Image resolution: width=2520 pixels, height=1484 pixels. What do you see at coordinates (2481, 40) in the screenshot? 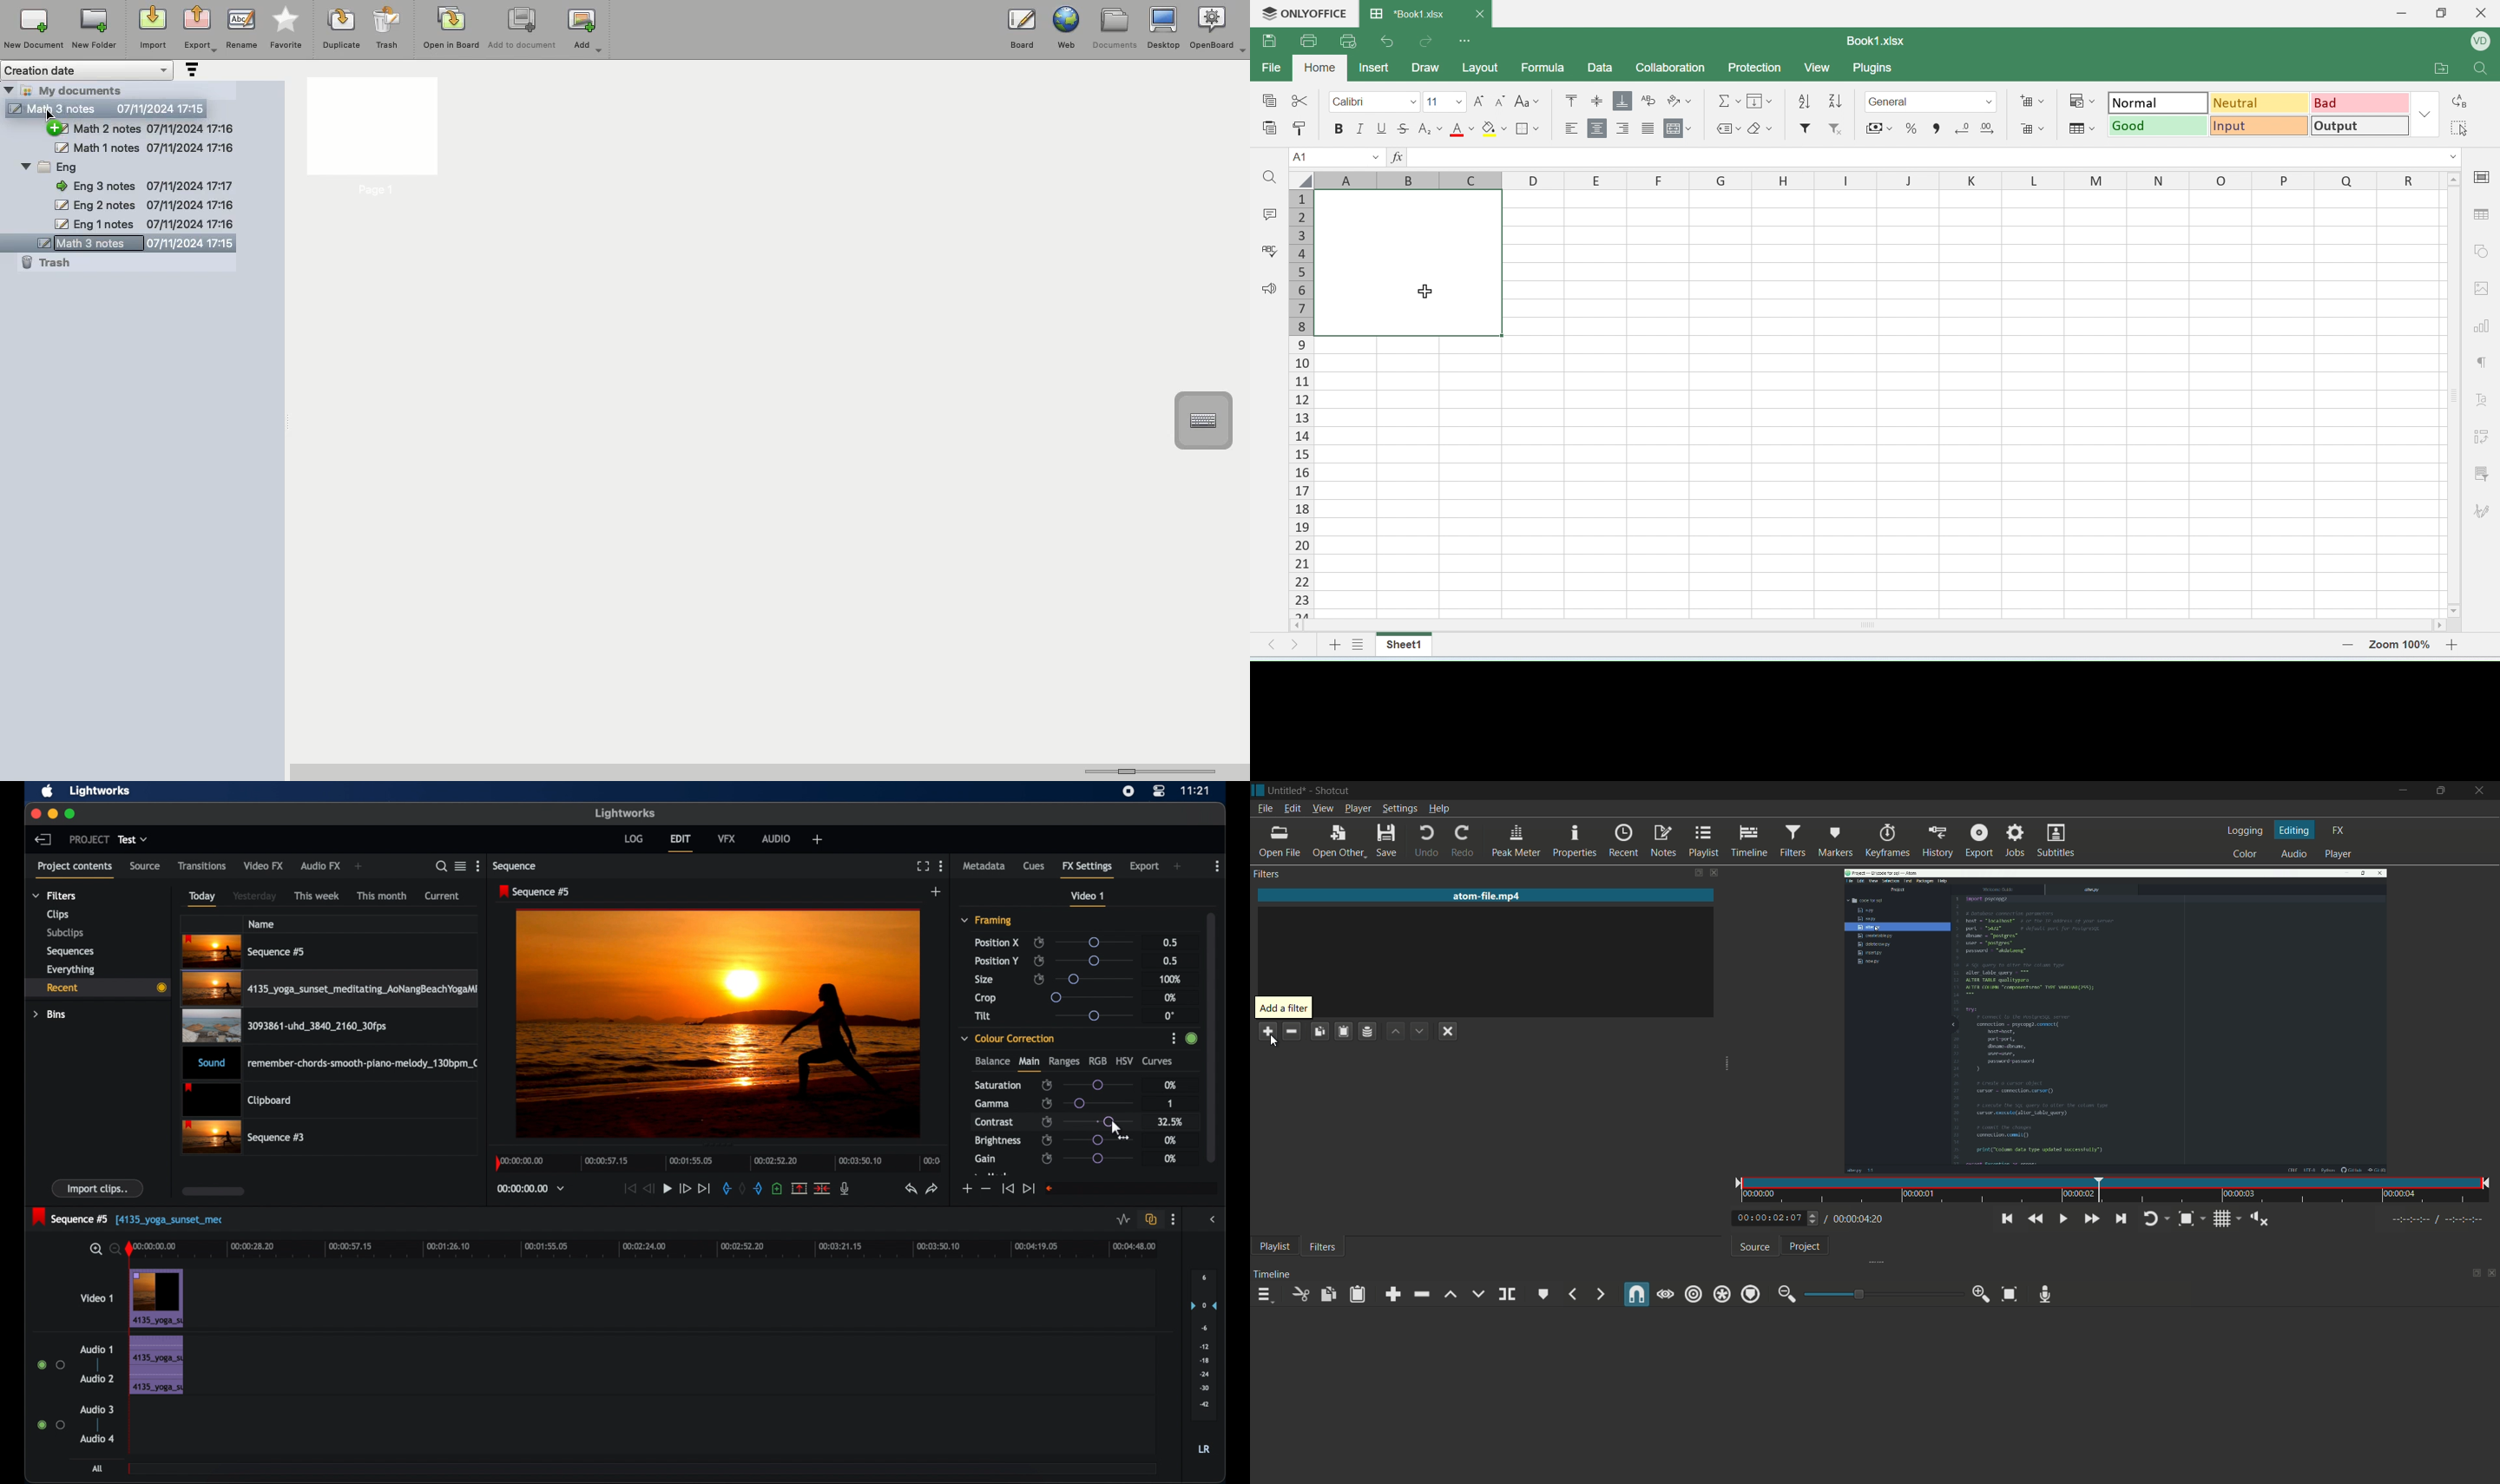
I see `profile` at bounding box center [2481, 40].